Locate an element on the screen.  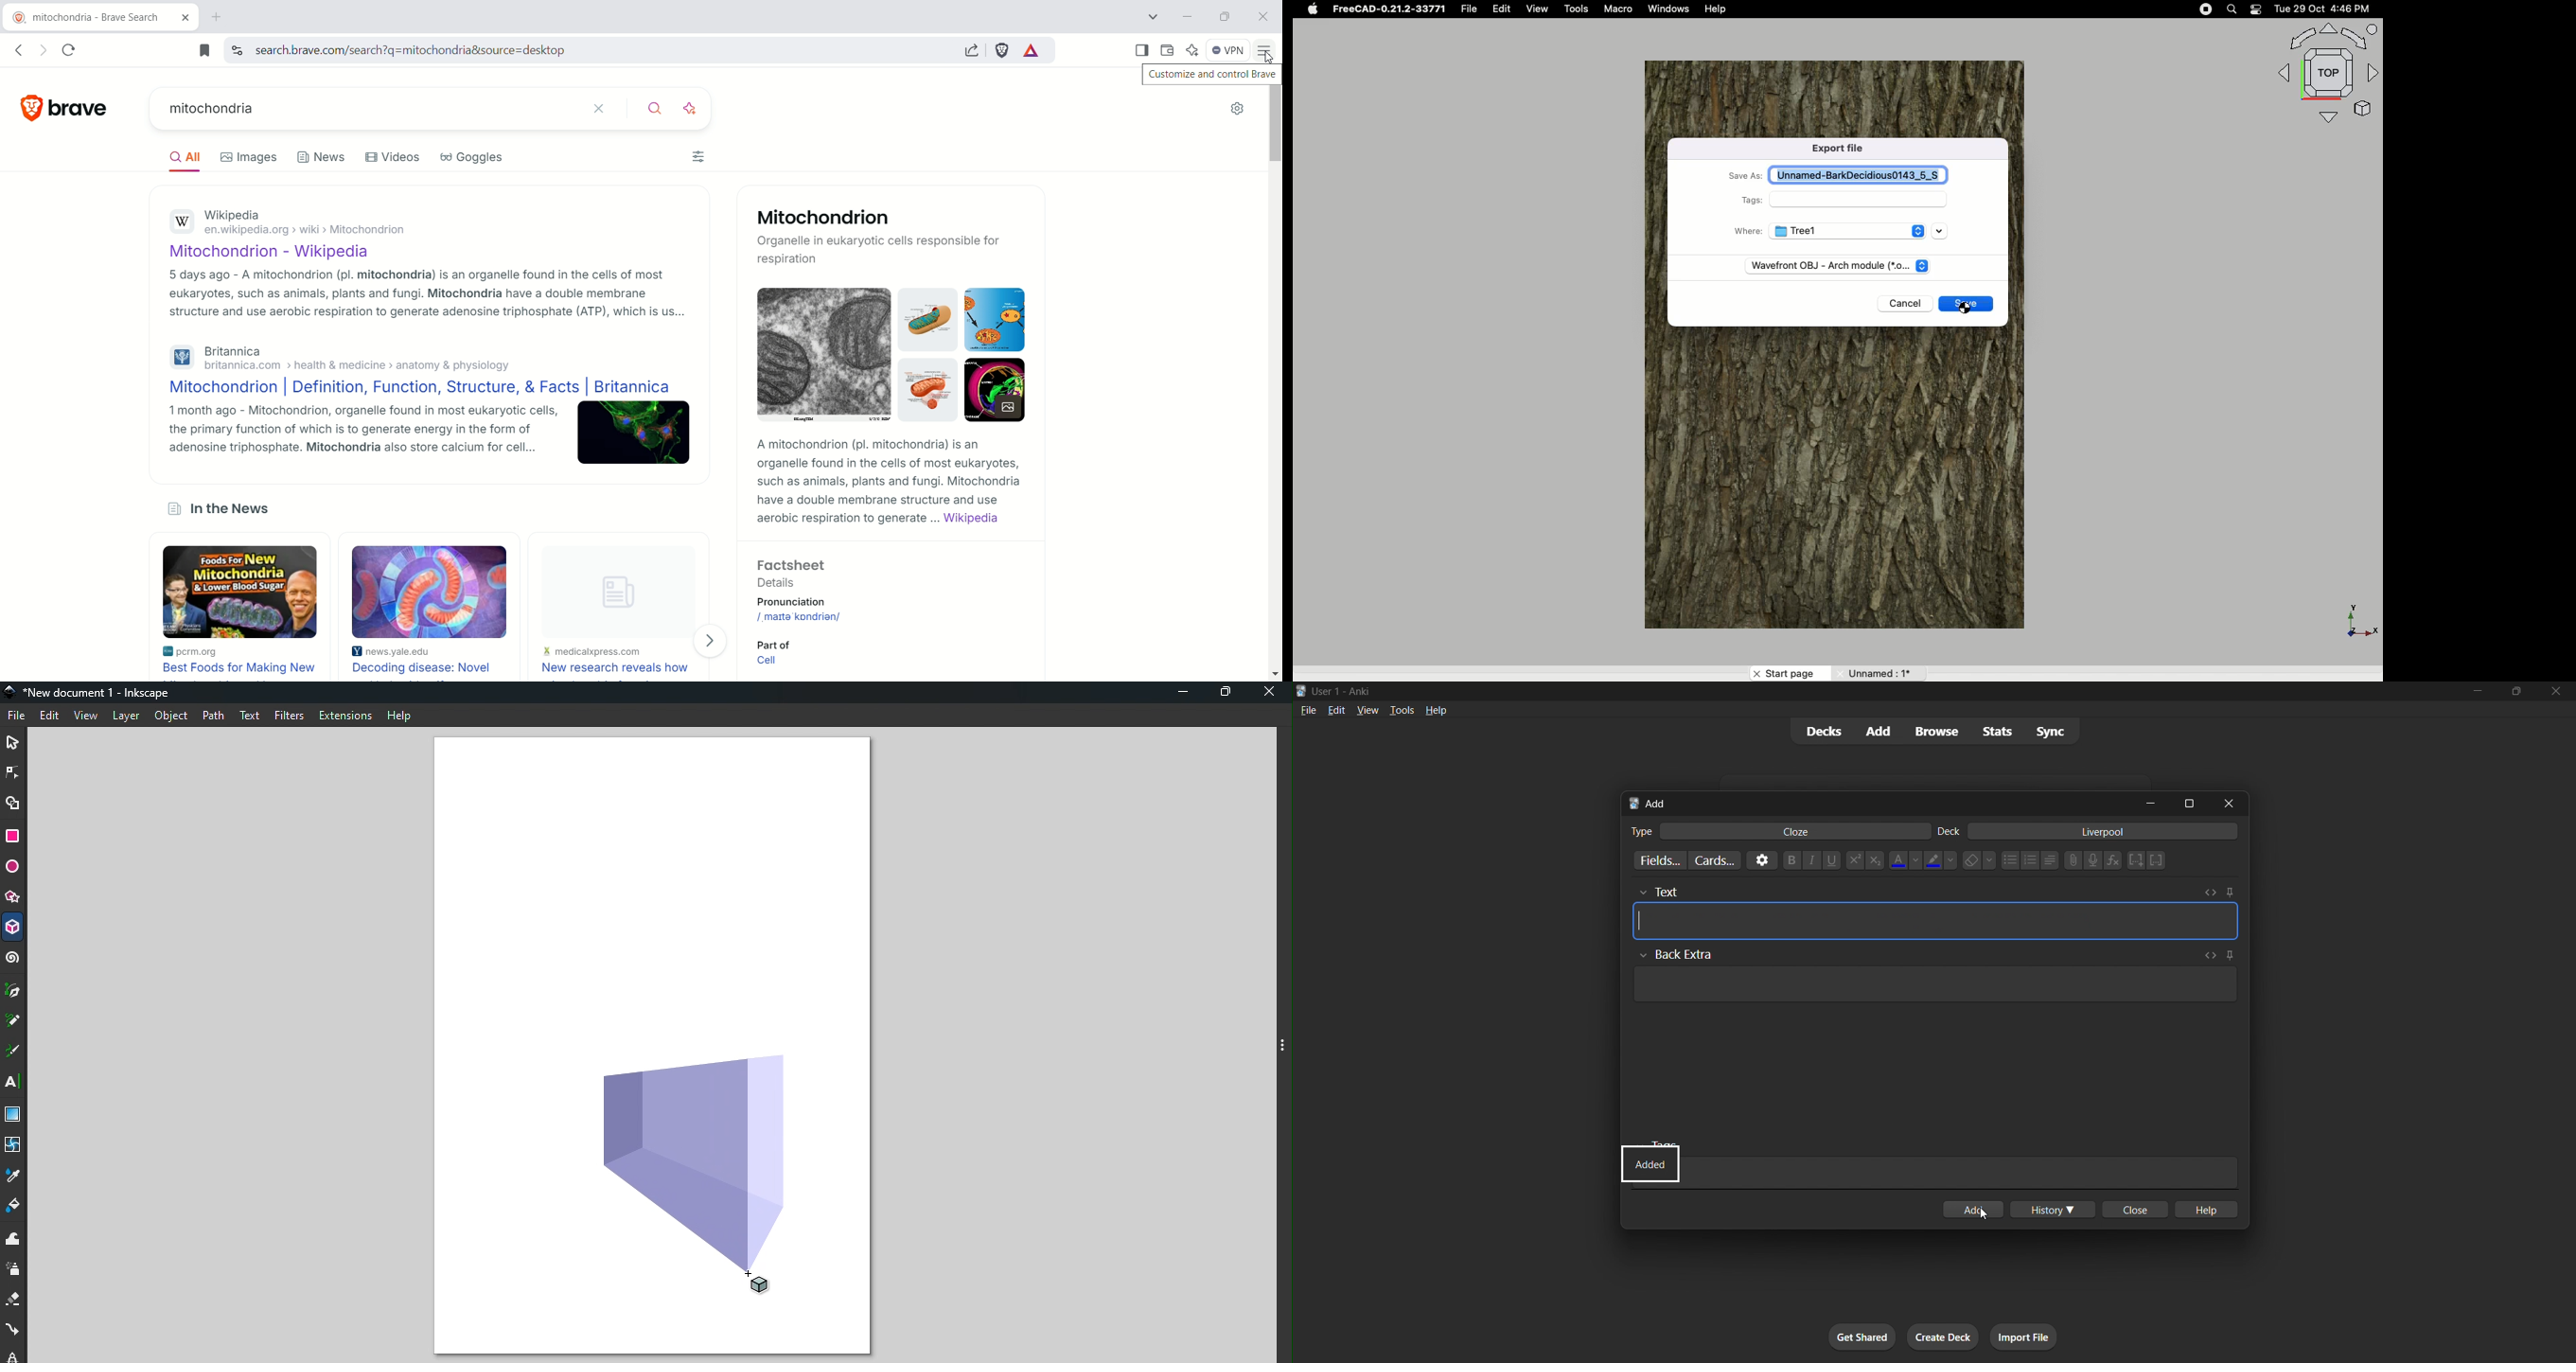
card back extra field is located at coordinates (1931, 988).